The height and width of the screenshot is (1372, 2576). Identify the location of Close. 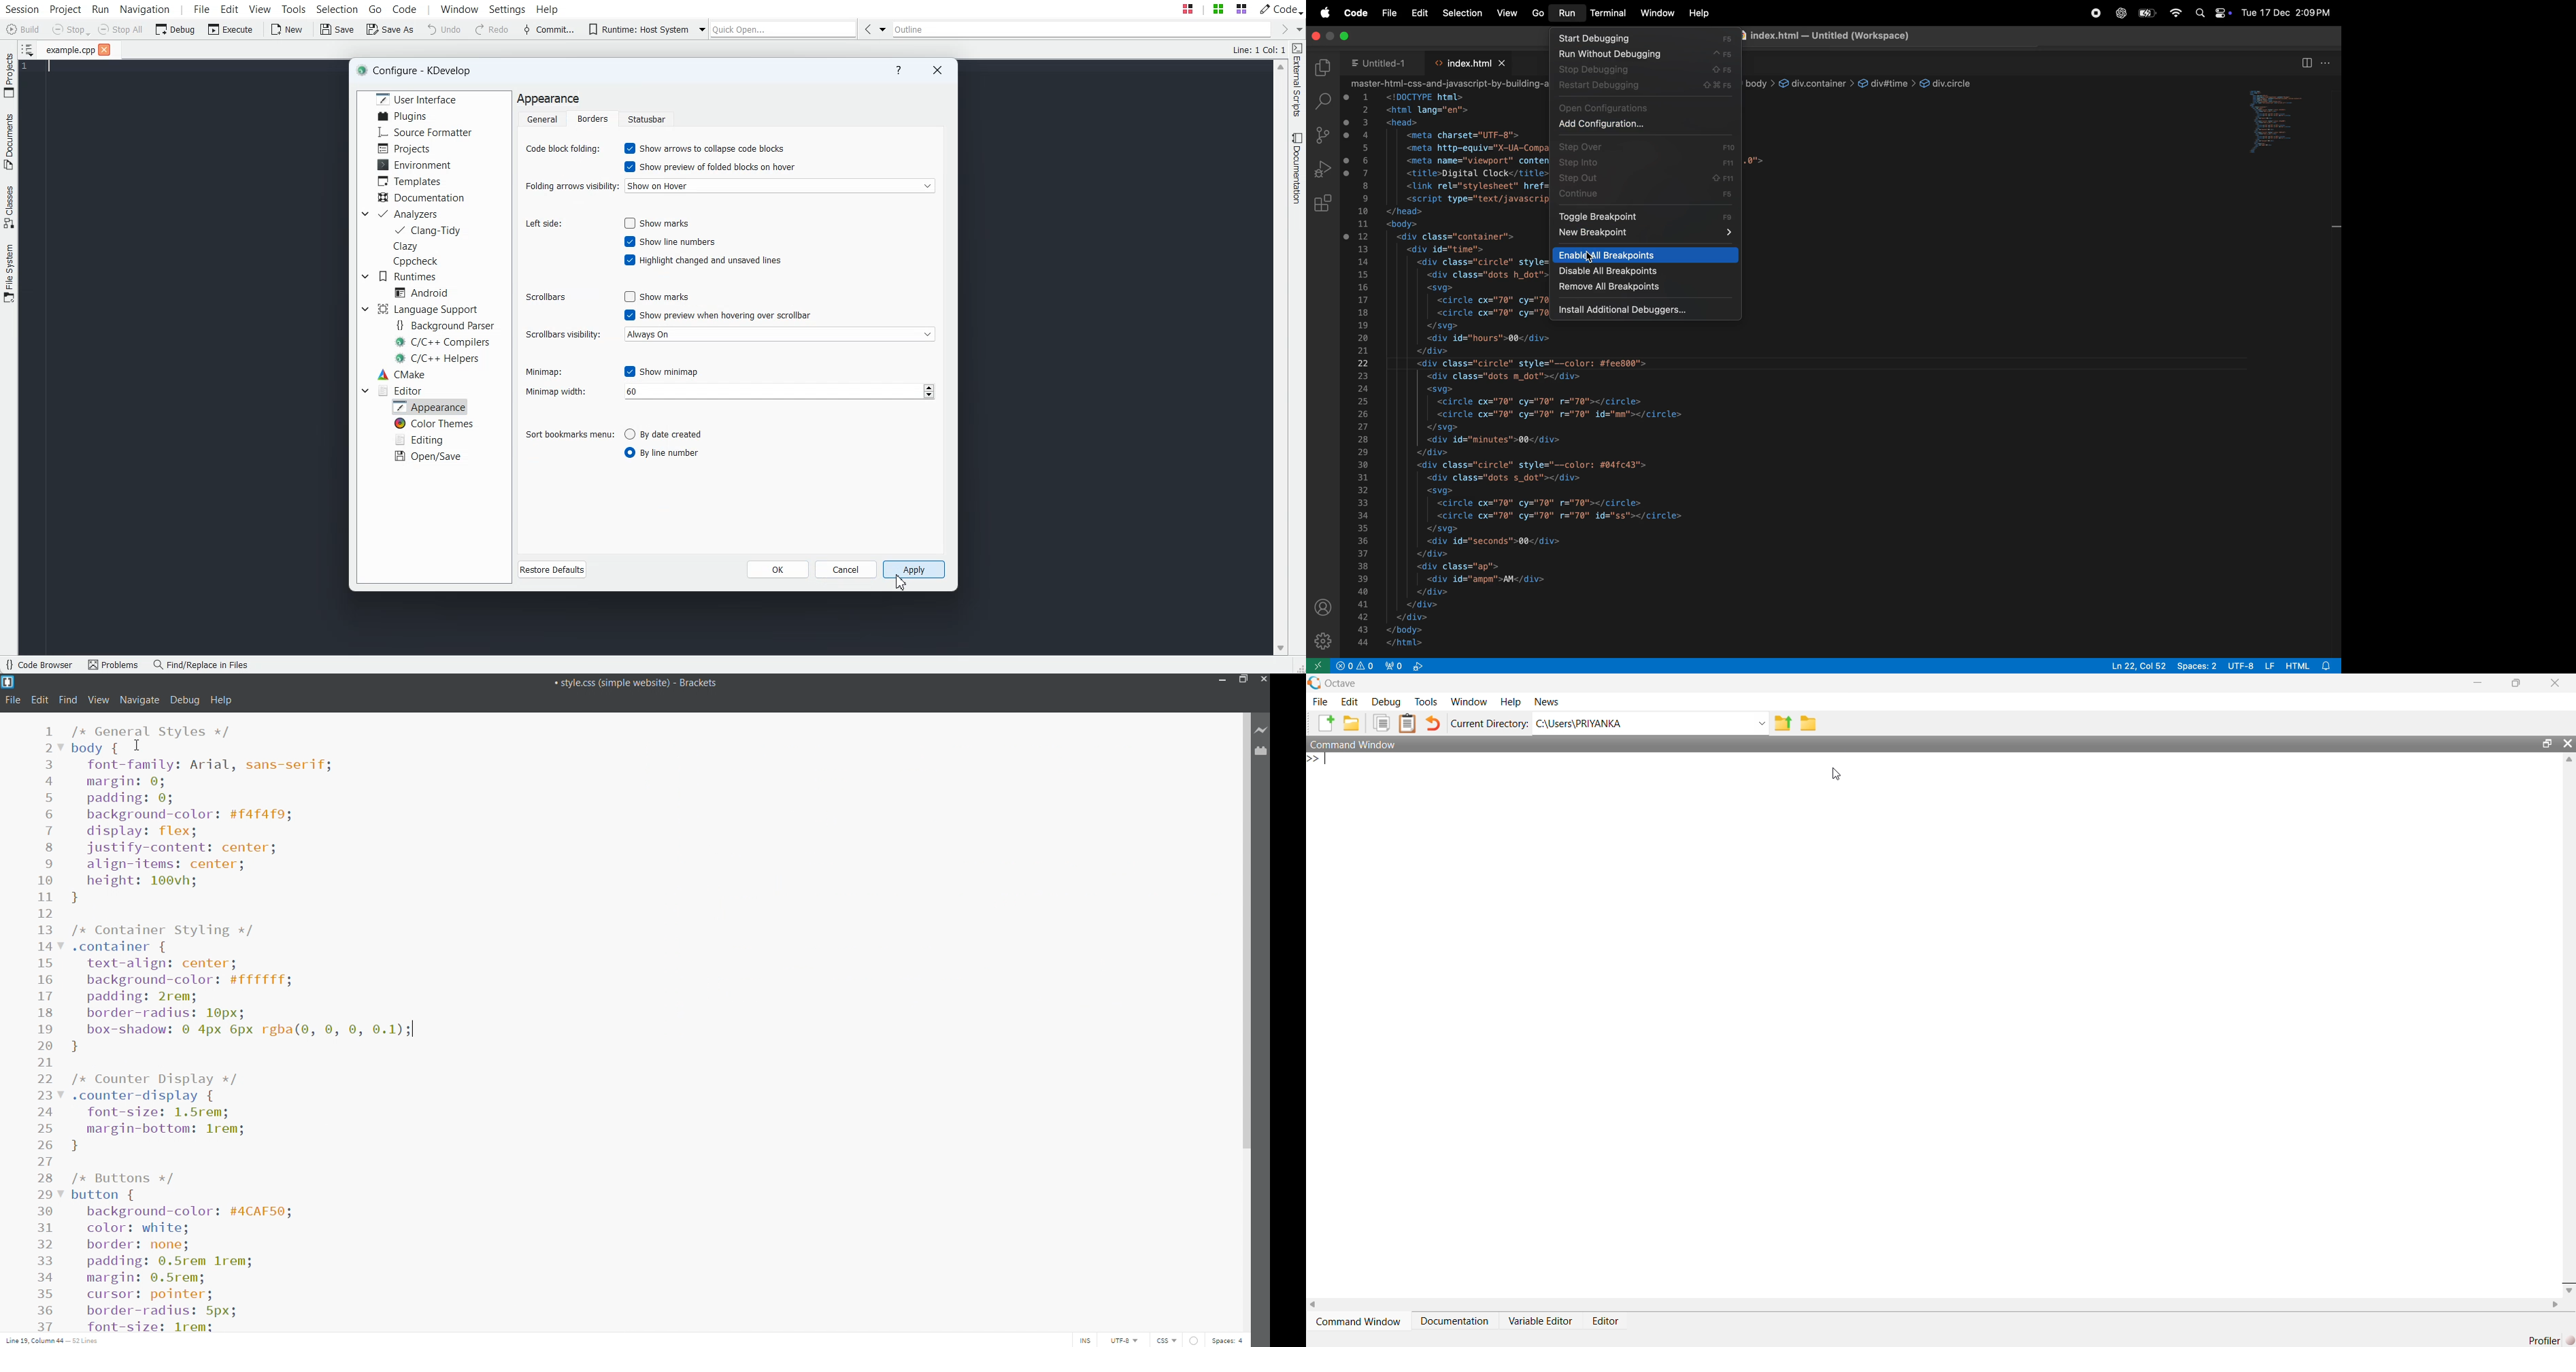
(2568, 746).